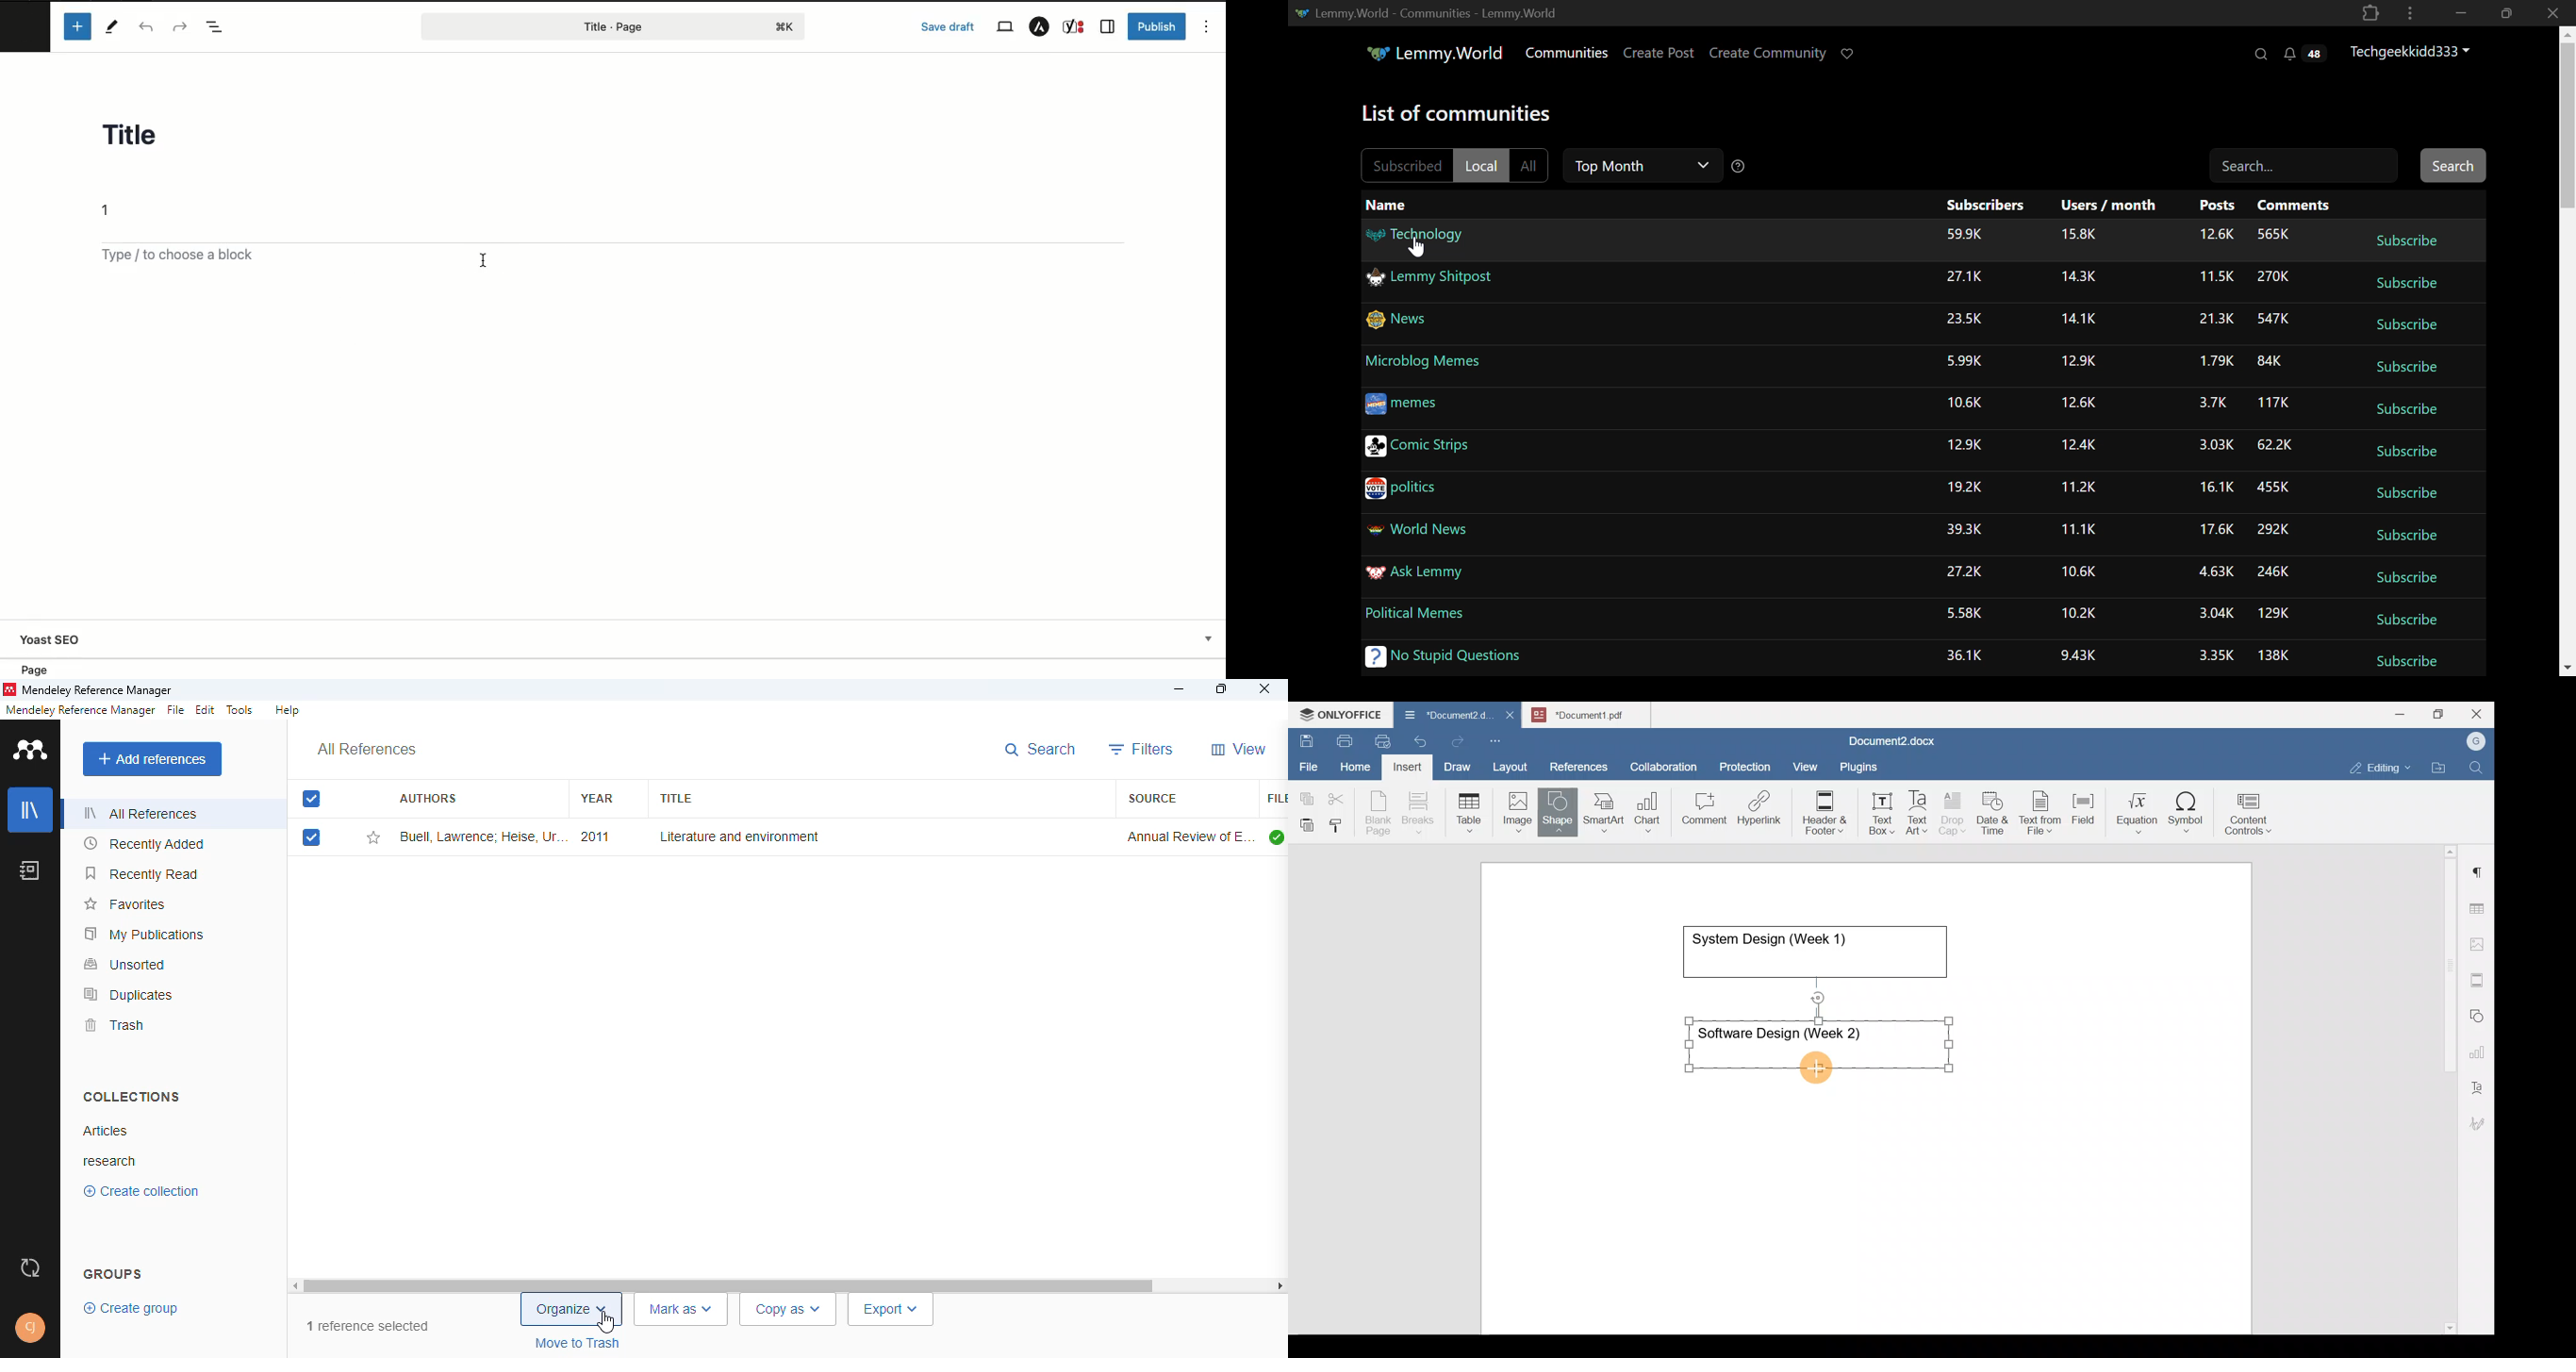  I want to click on 5.58K, so click(1968, 614).